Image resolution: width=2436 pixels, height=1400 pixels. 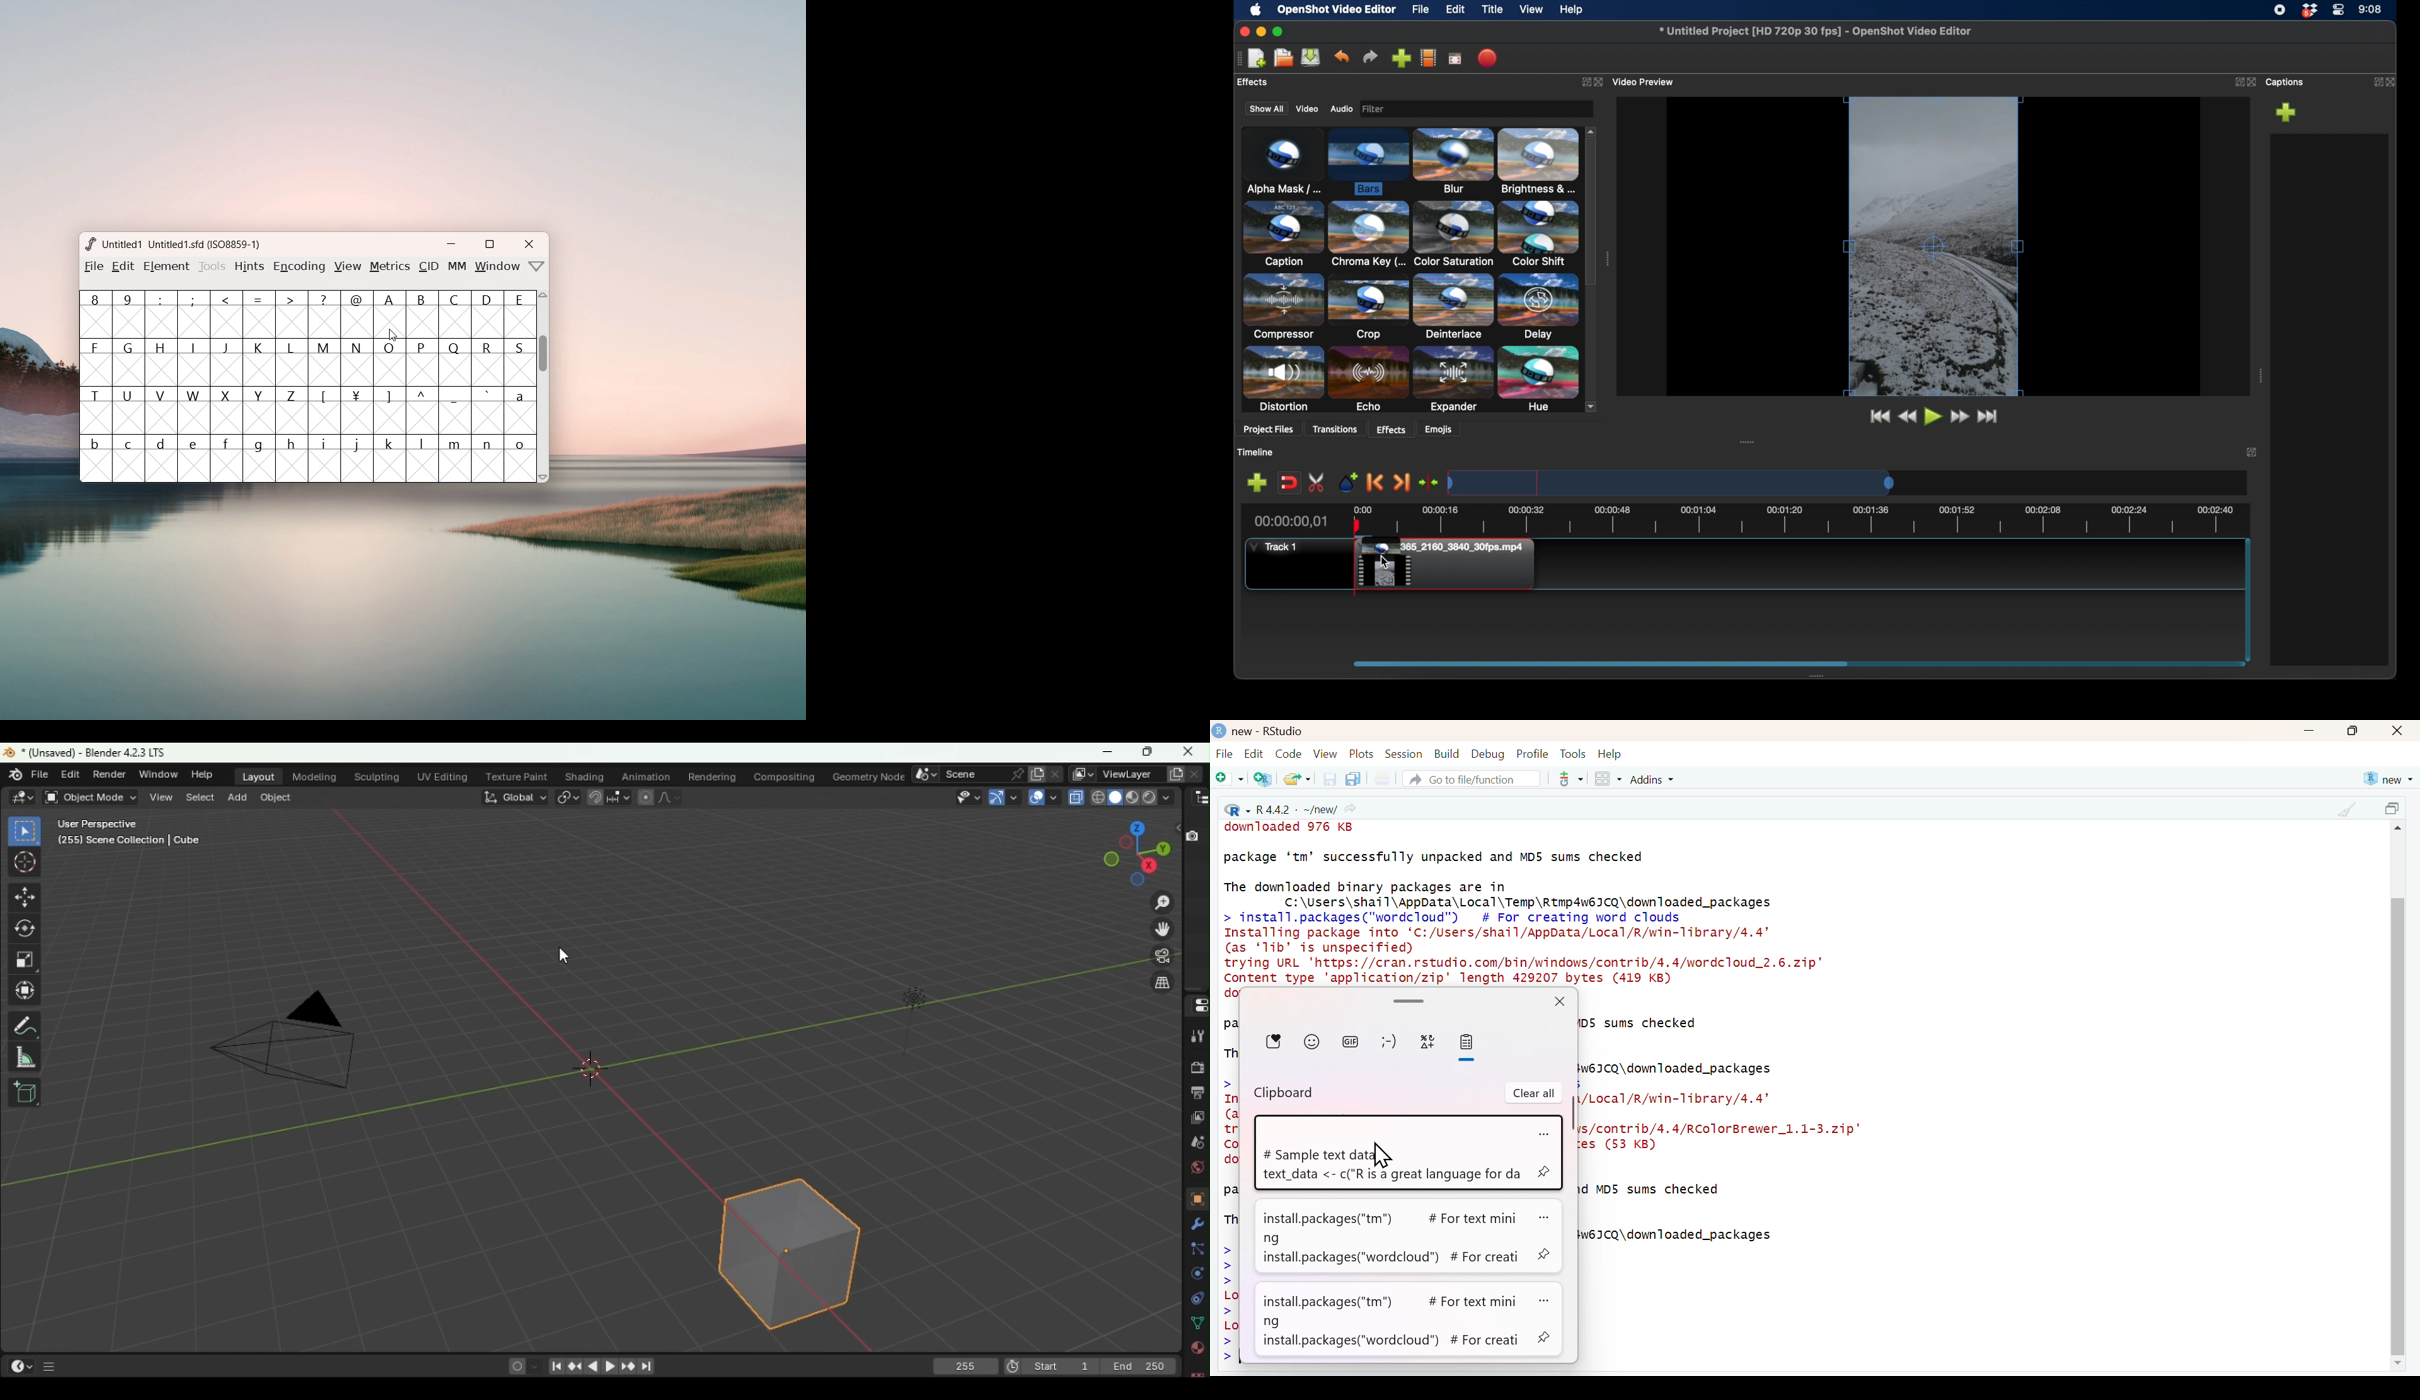 What do you see at coordinates (1448, 754) in the screenshot?
I see `Build` at bounding box center [1448, 754].